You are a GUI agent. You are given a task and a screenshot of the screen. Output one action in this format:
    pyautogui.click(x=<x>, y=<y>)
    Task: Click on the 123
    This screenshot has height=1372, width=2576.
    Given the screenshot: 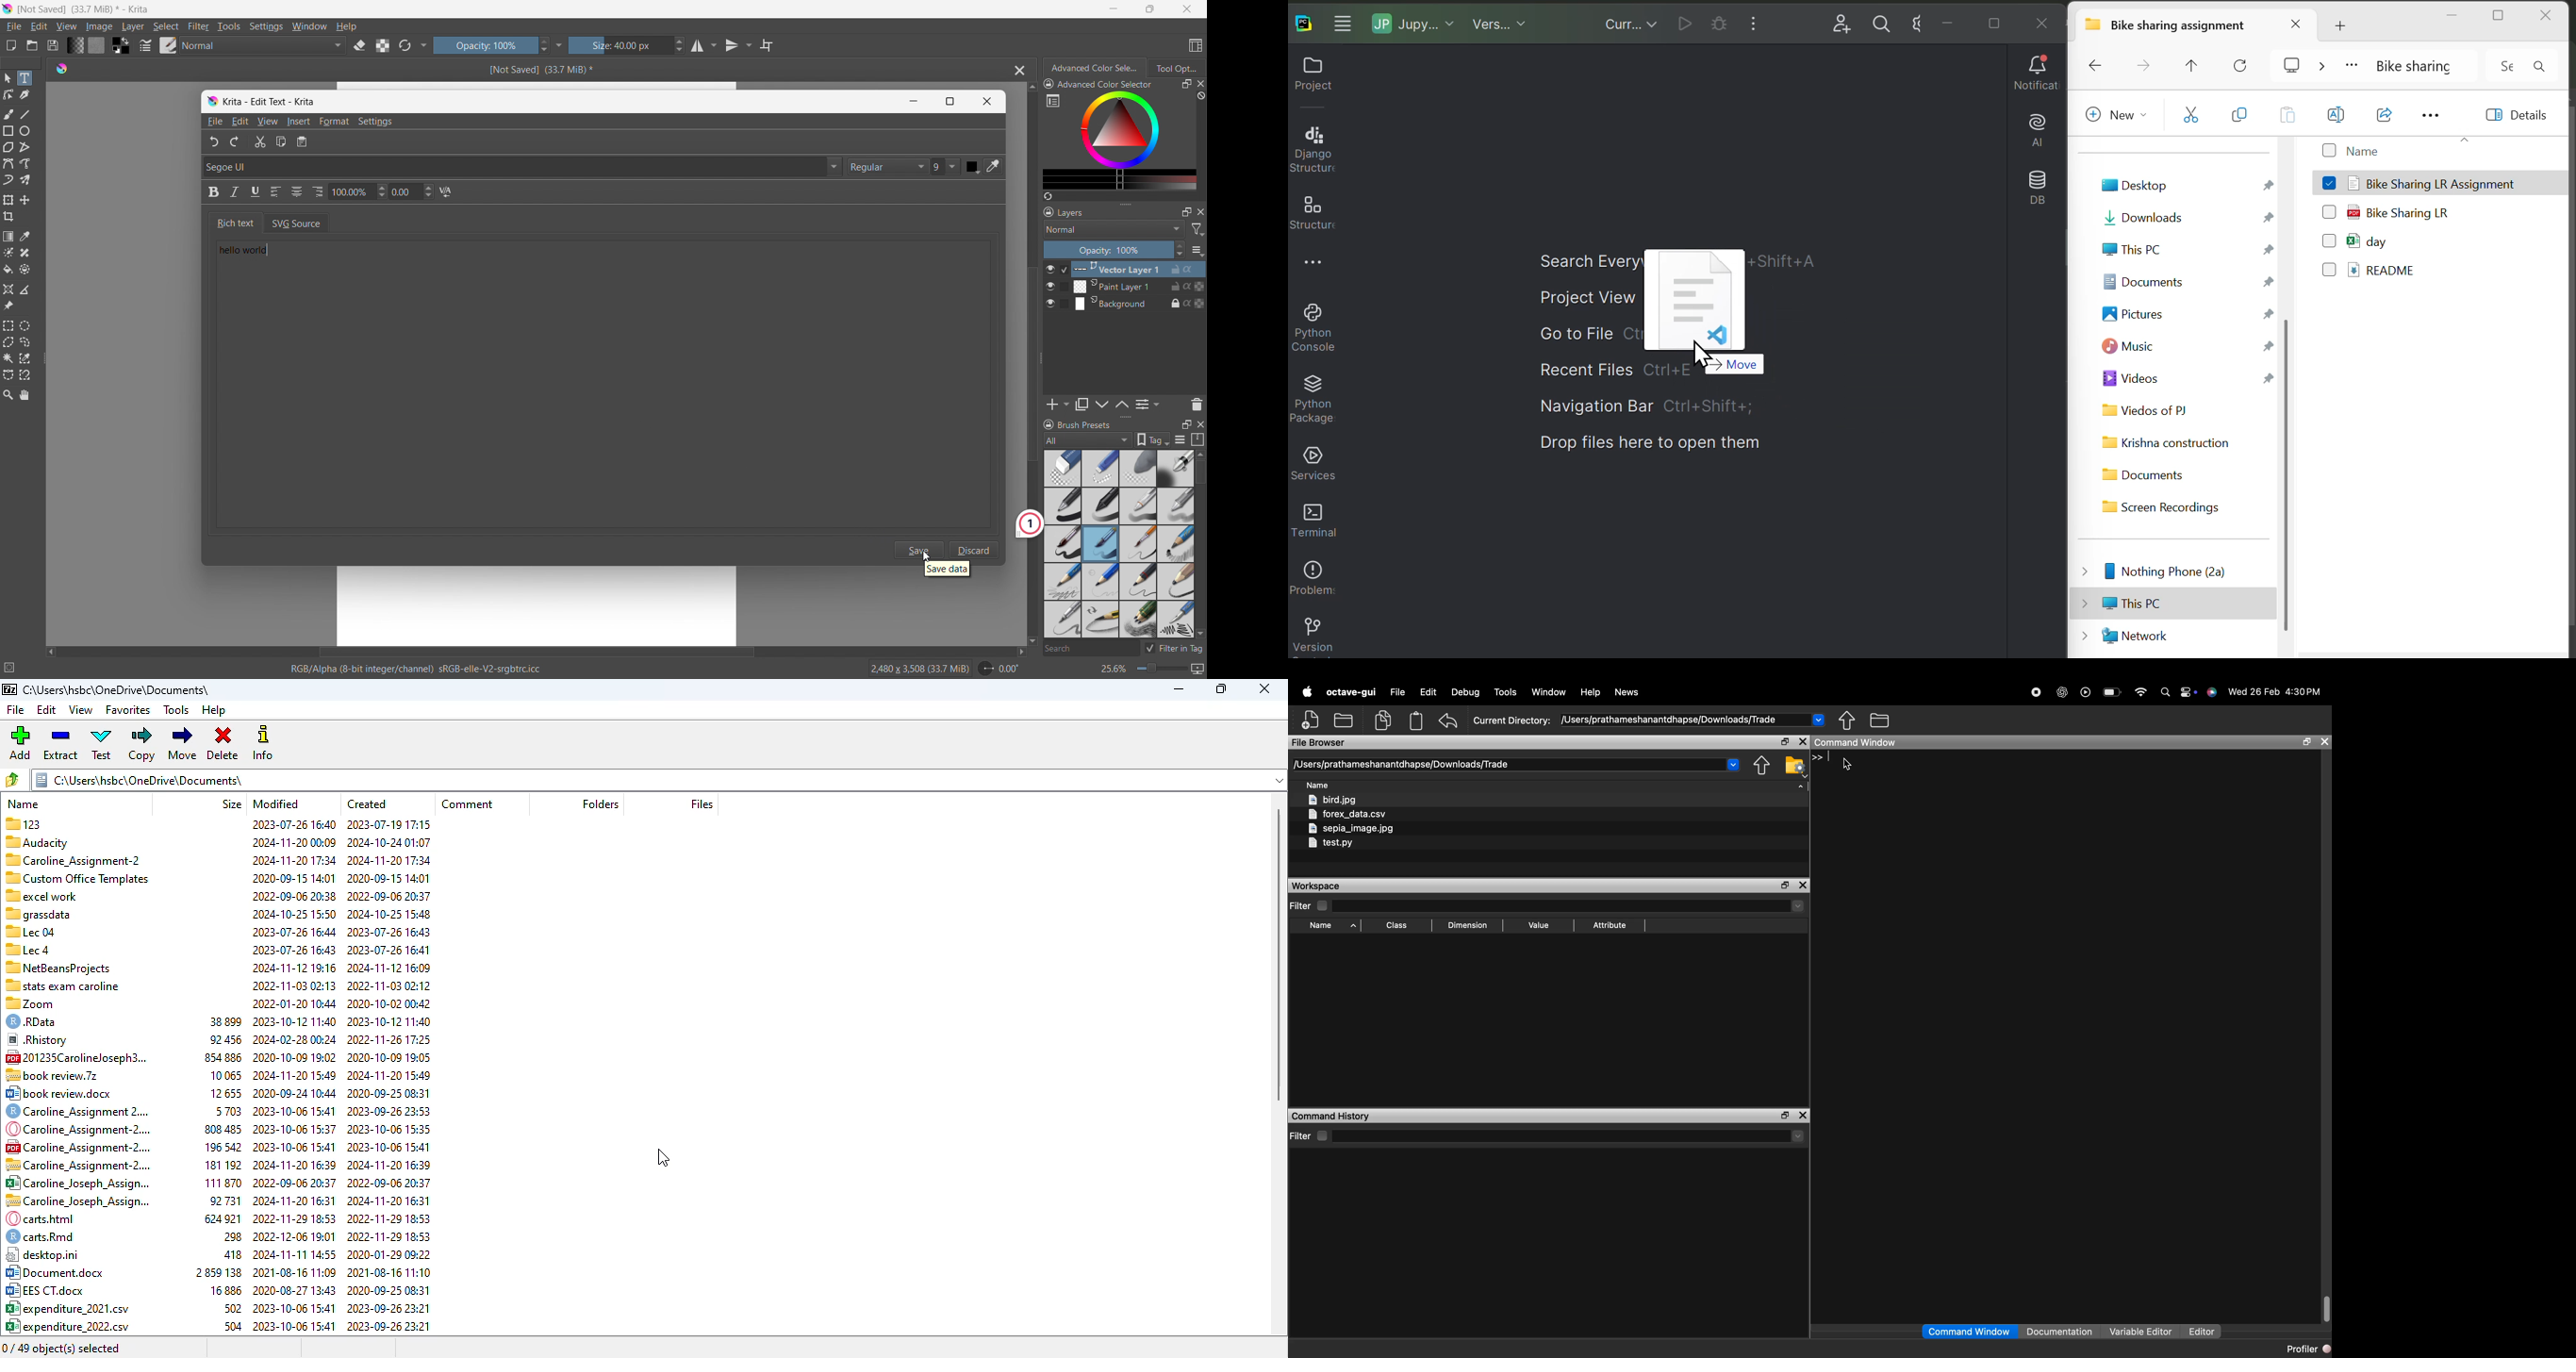 What is the action you would take?
    pyautogui.click(x=221, y=823)
    